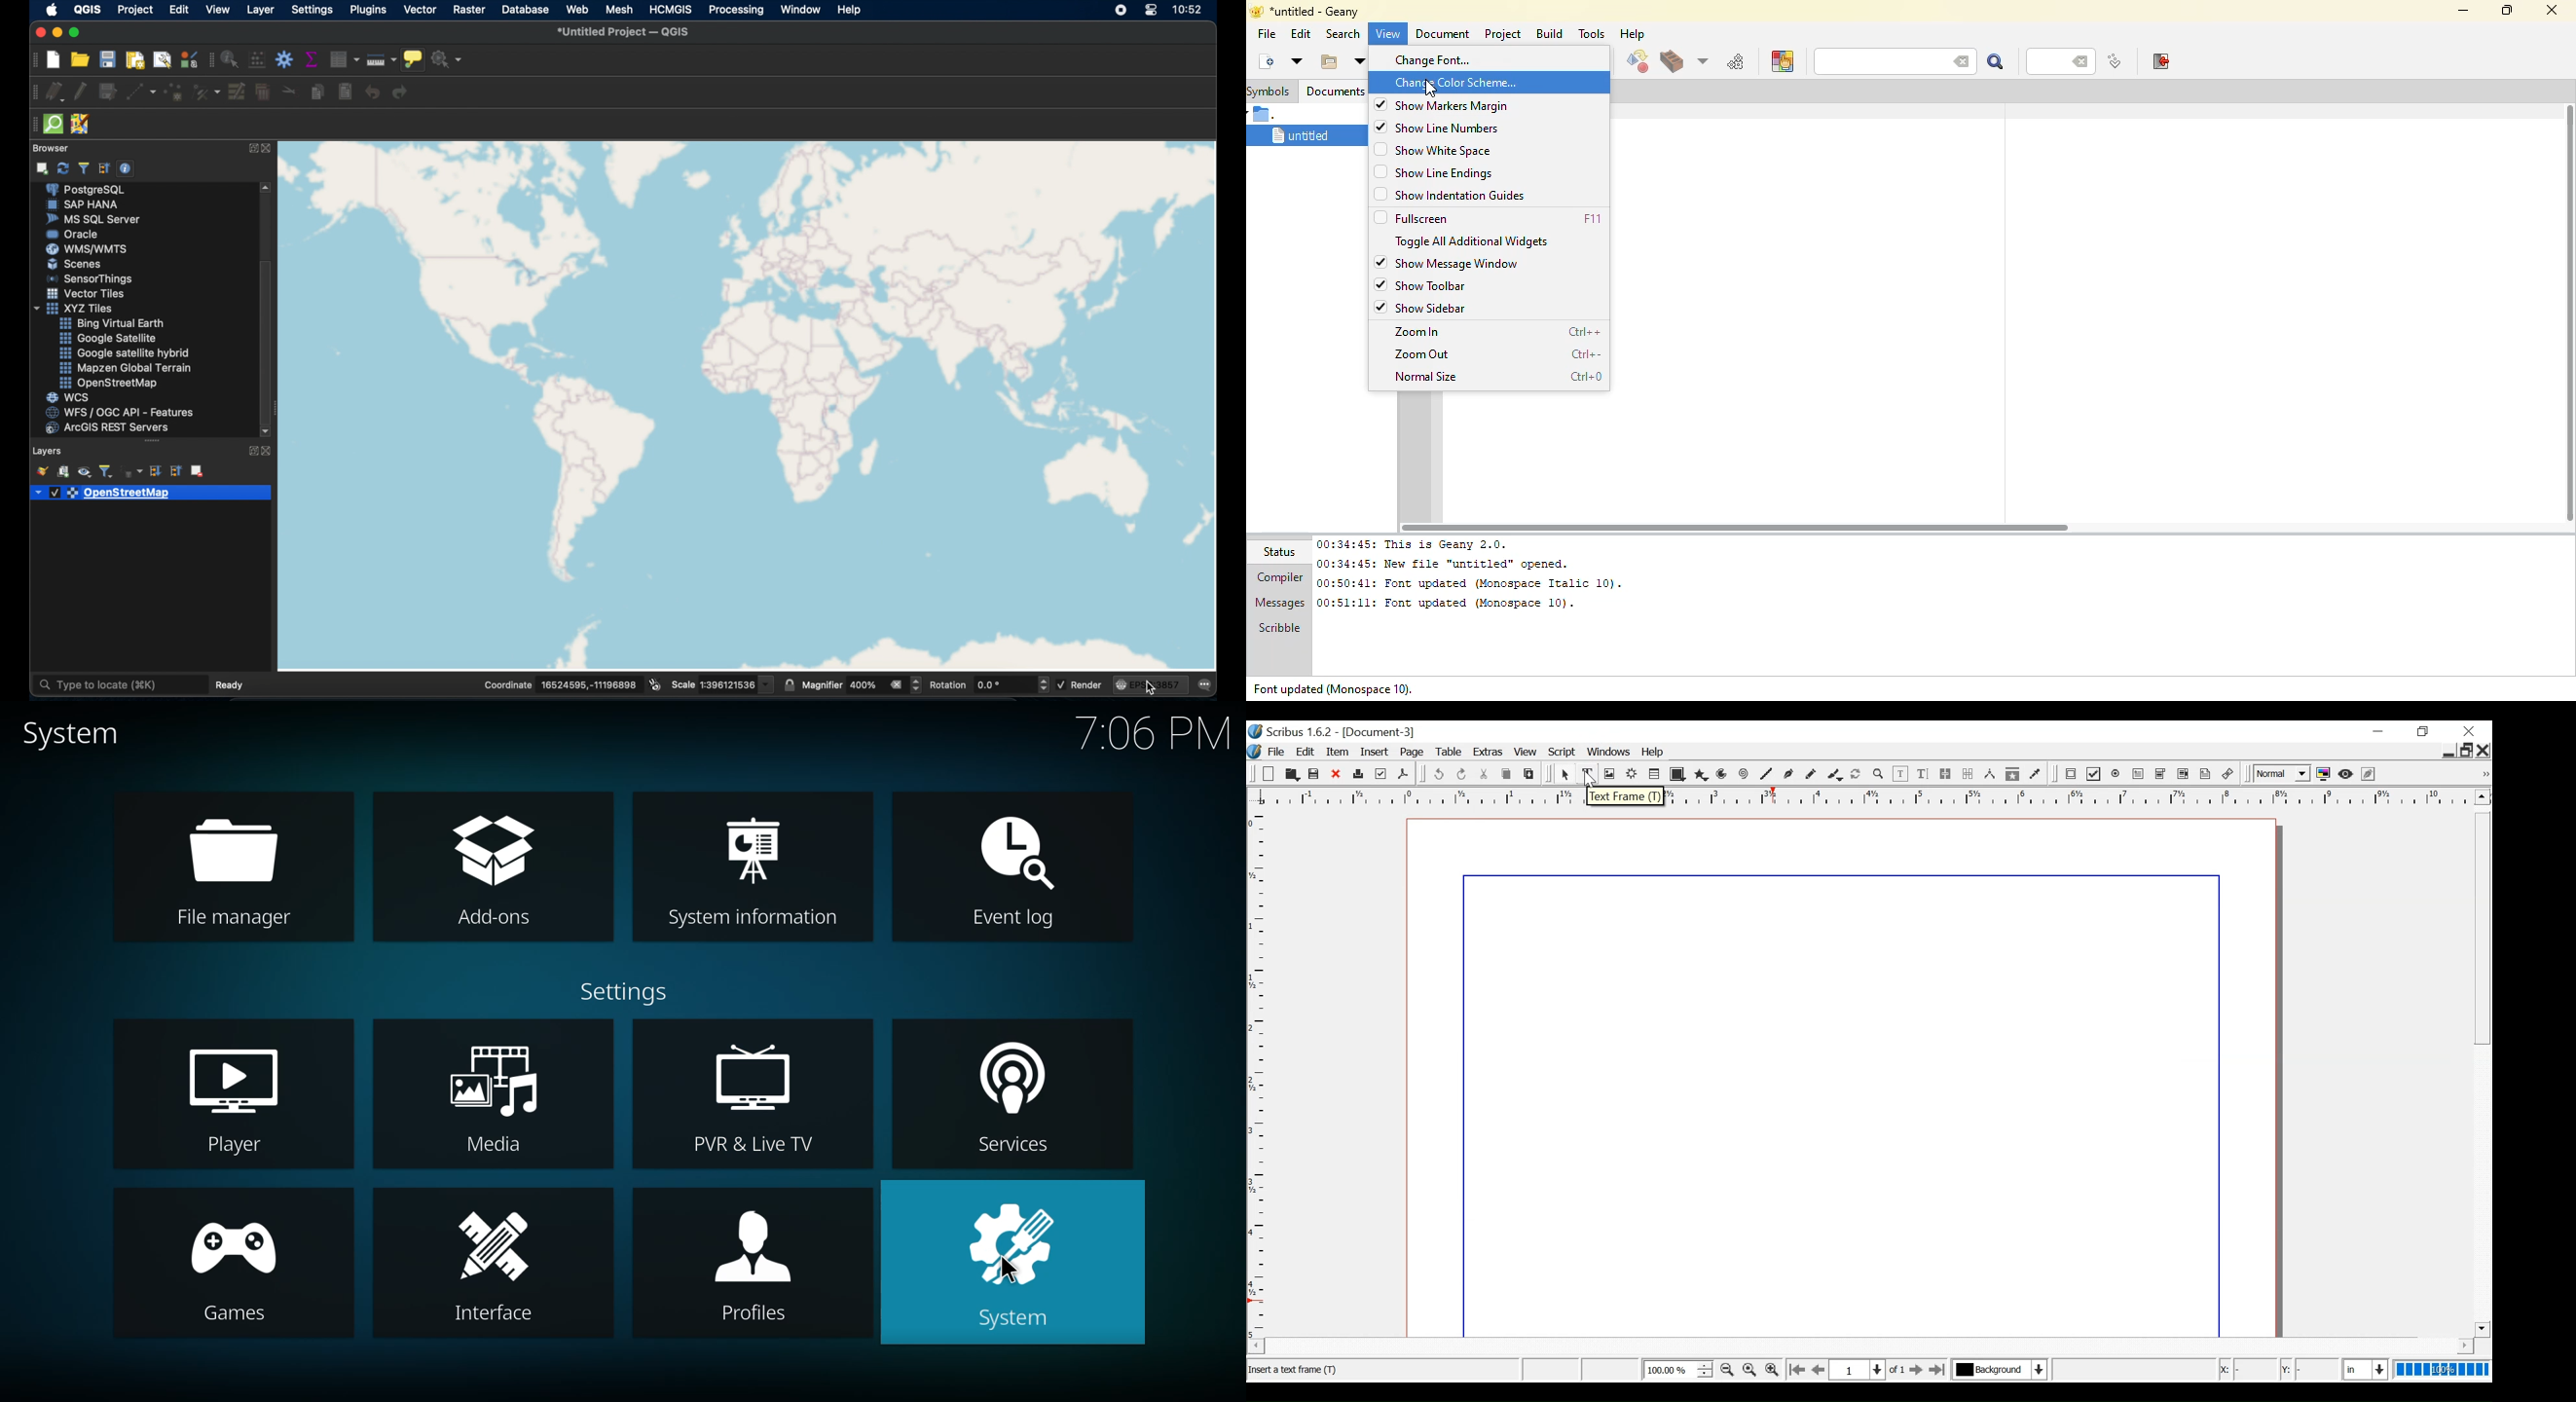 This screenshot has width=2576, height=1428. What do you see at coordinates (2482, 1329) in the screenshot?
I see `Scroll down` at bounding box center [2482, 1329].